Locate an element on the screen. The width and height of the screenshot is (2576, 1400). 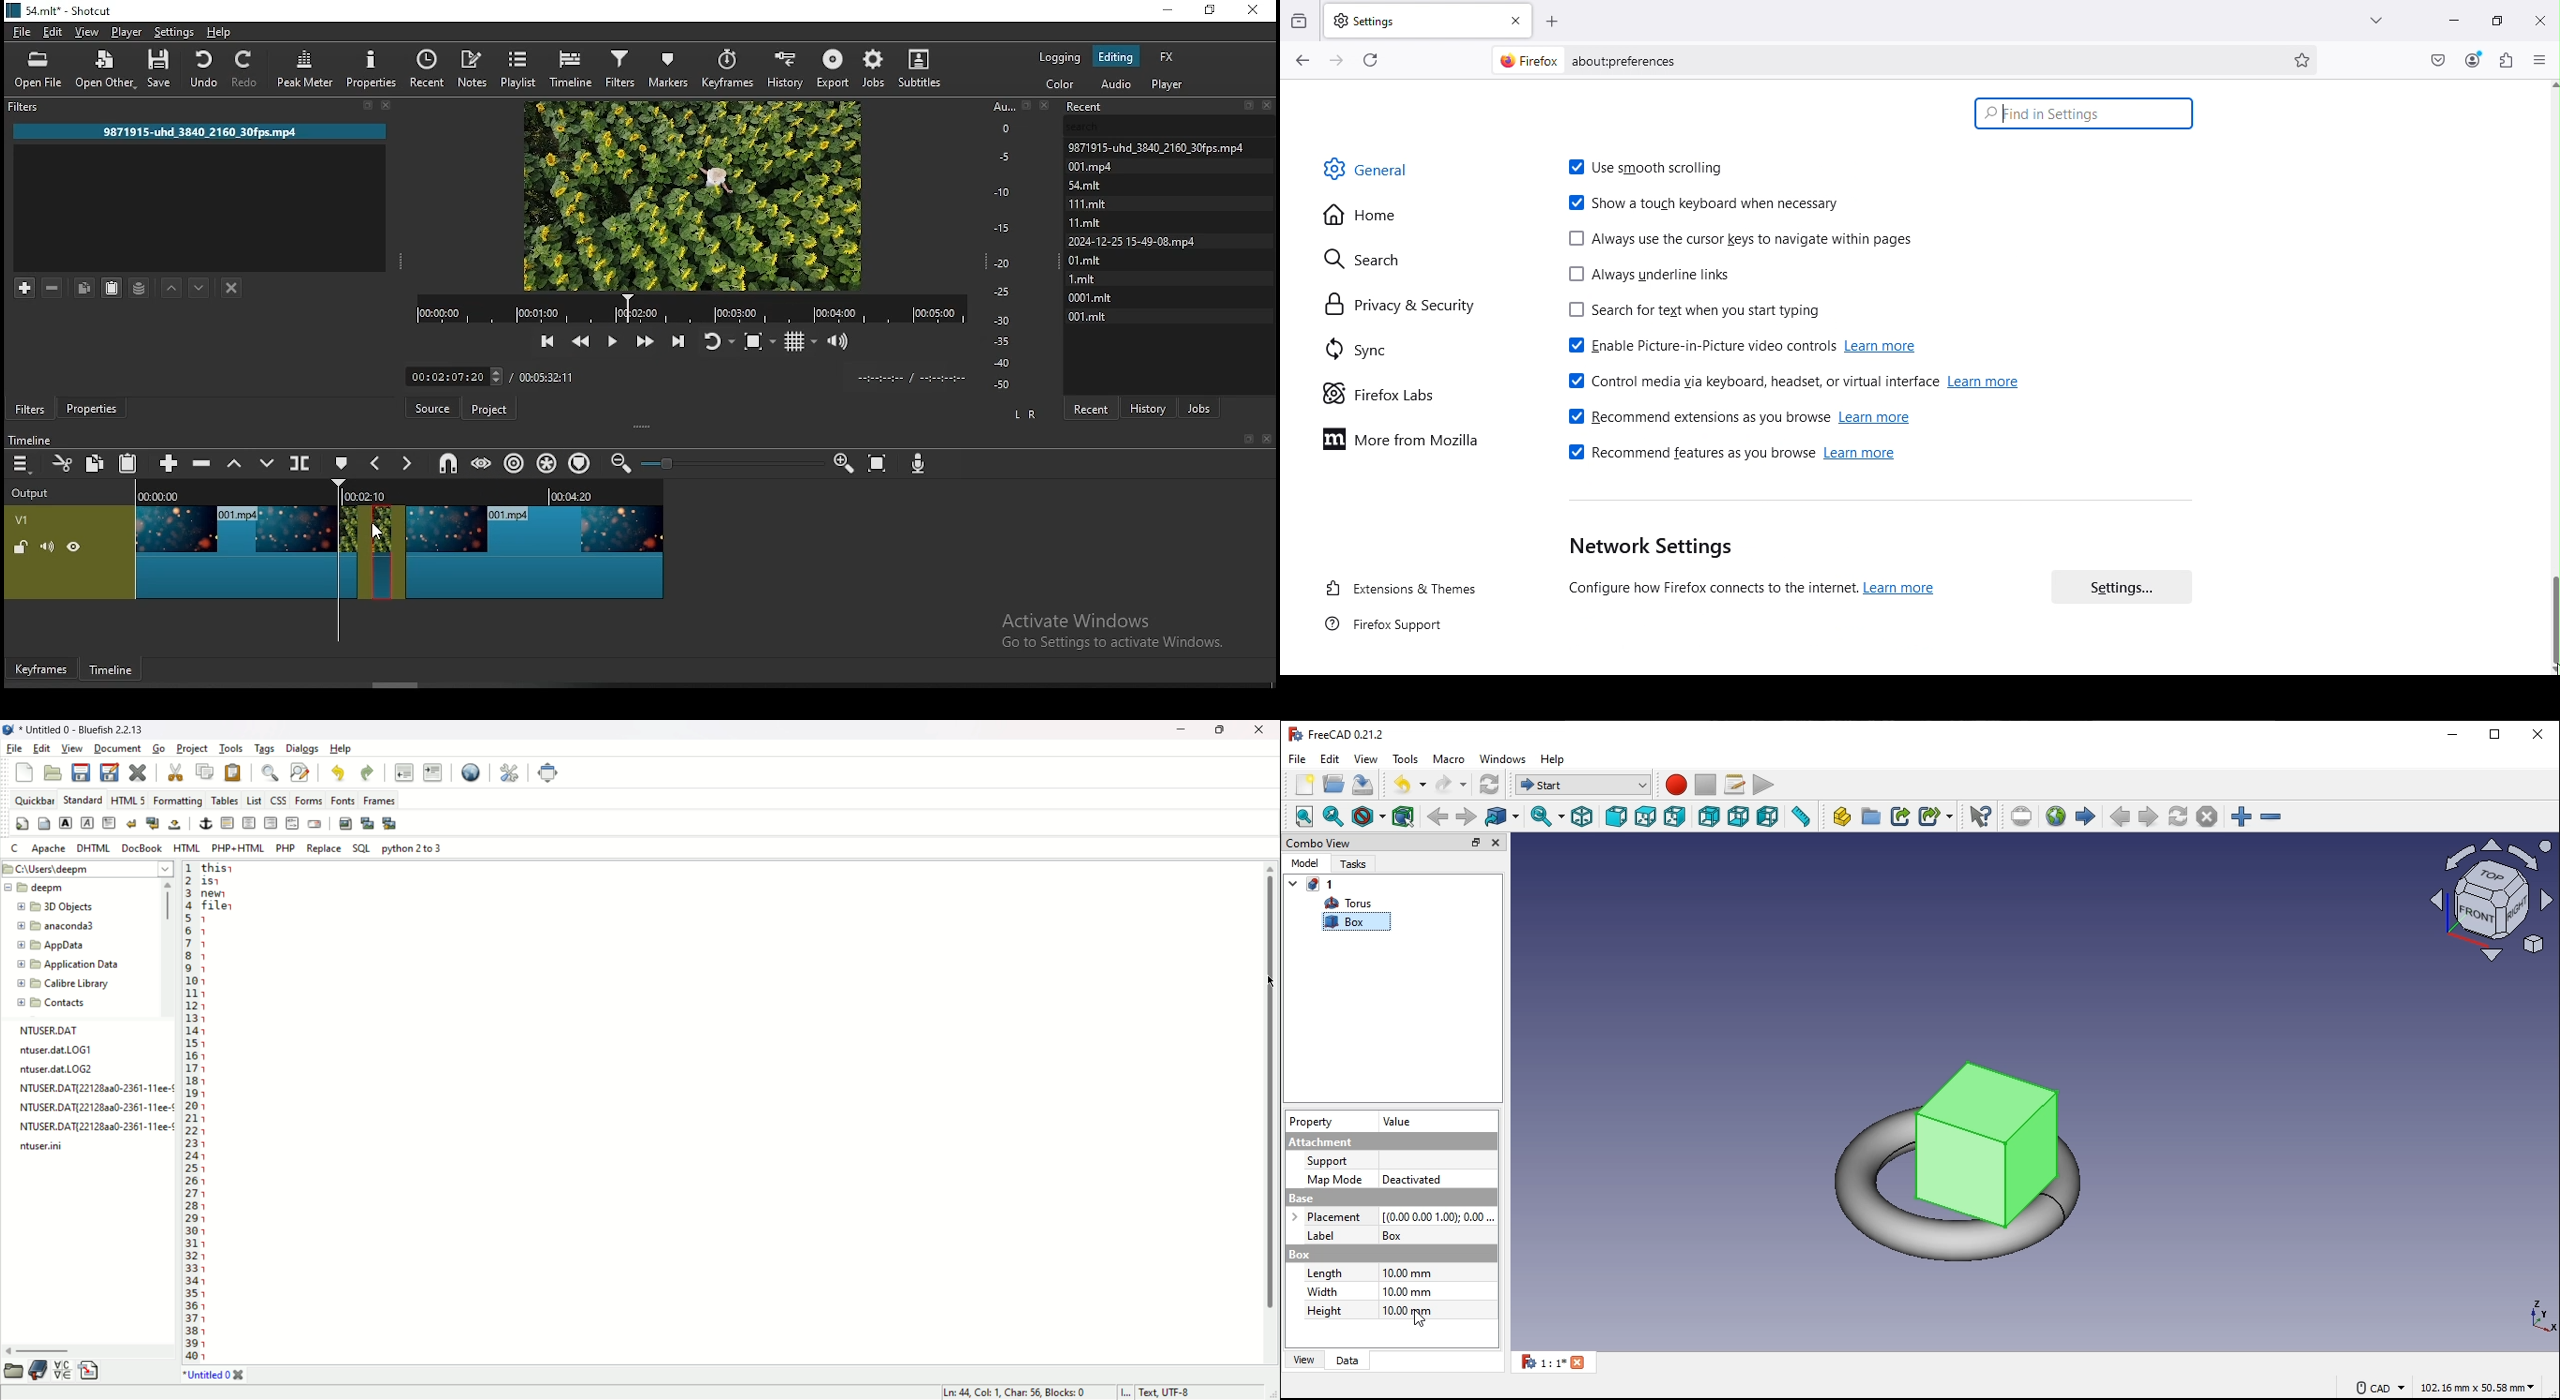
Use smooth scrolling is located at coordinates (1655, 170).